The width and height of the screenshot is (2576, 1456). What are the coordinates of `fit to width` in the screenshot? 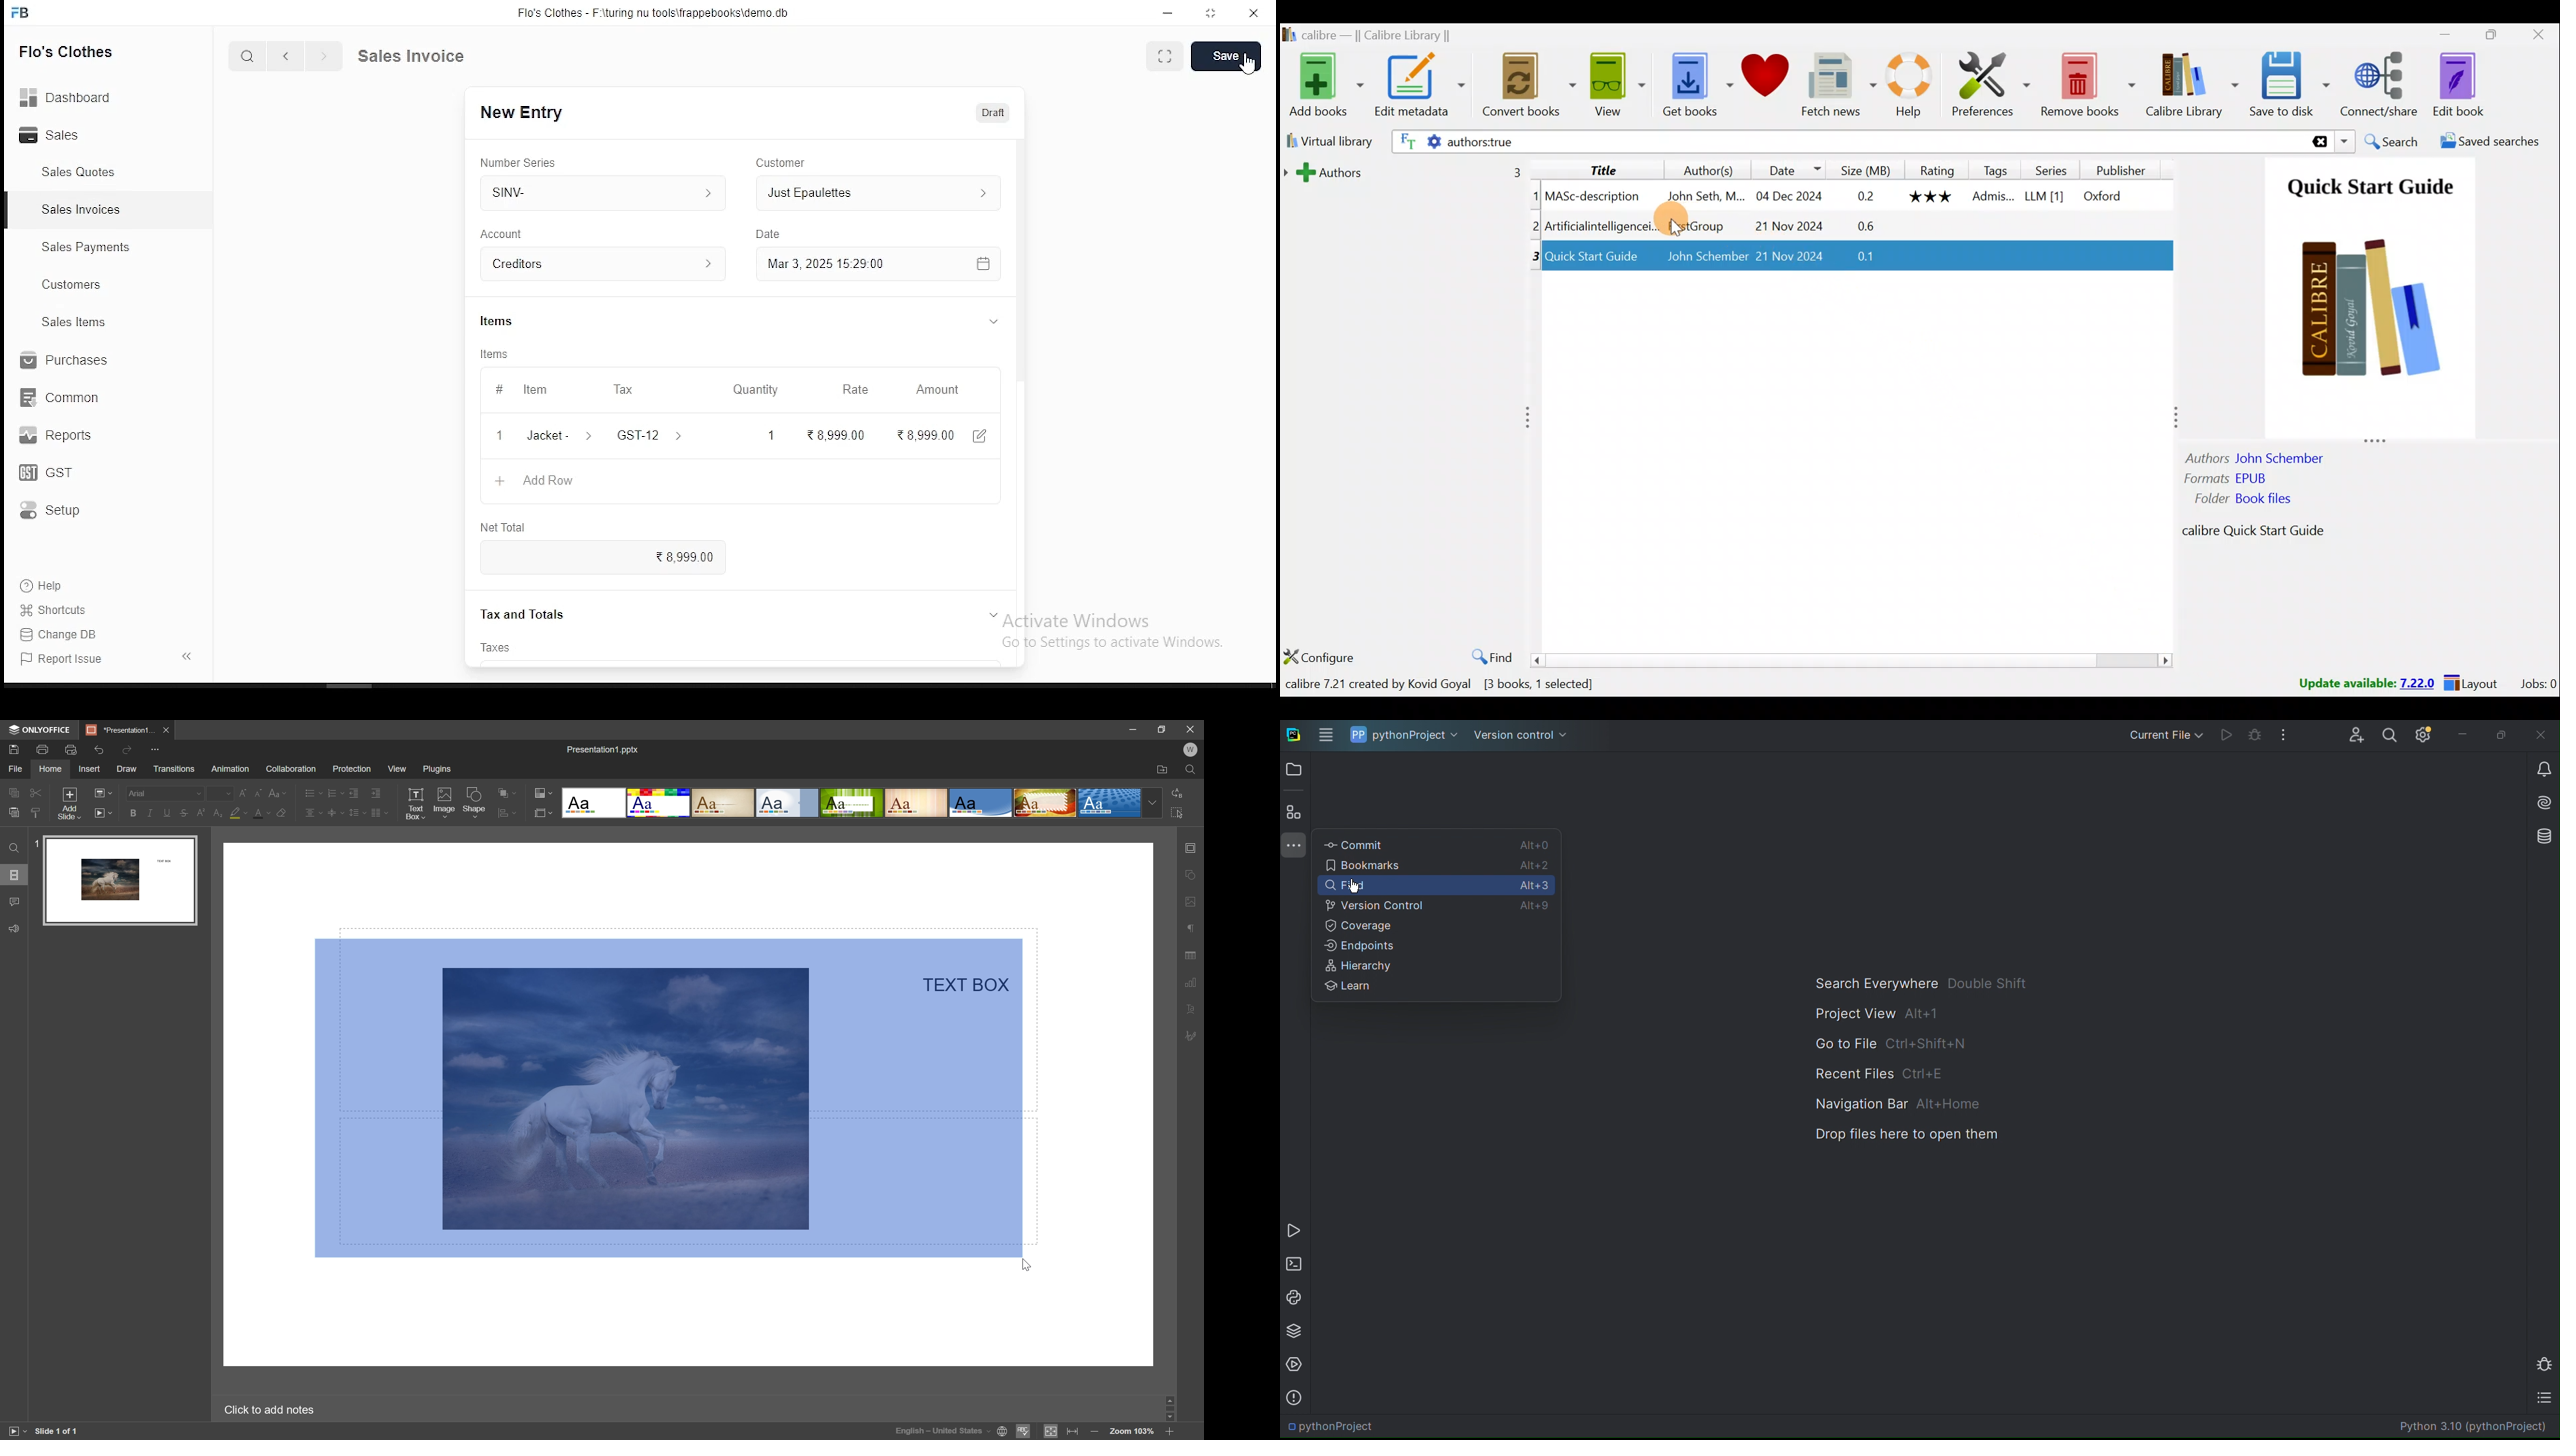 It's located at (1074, 1431).